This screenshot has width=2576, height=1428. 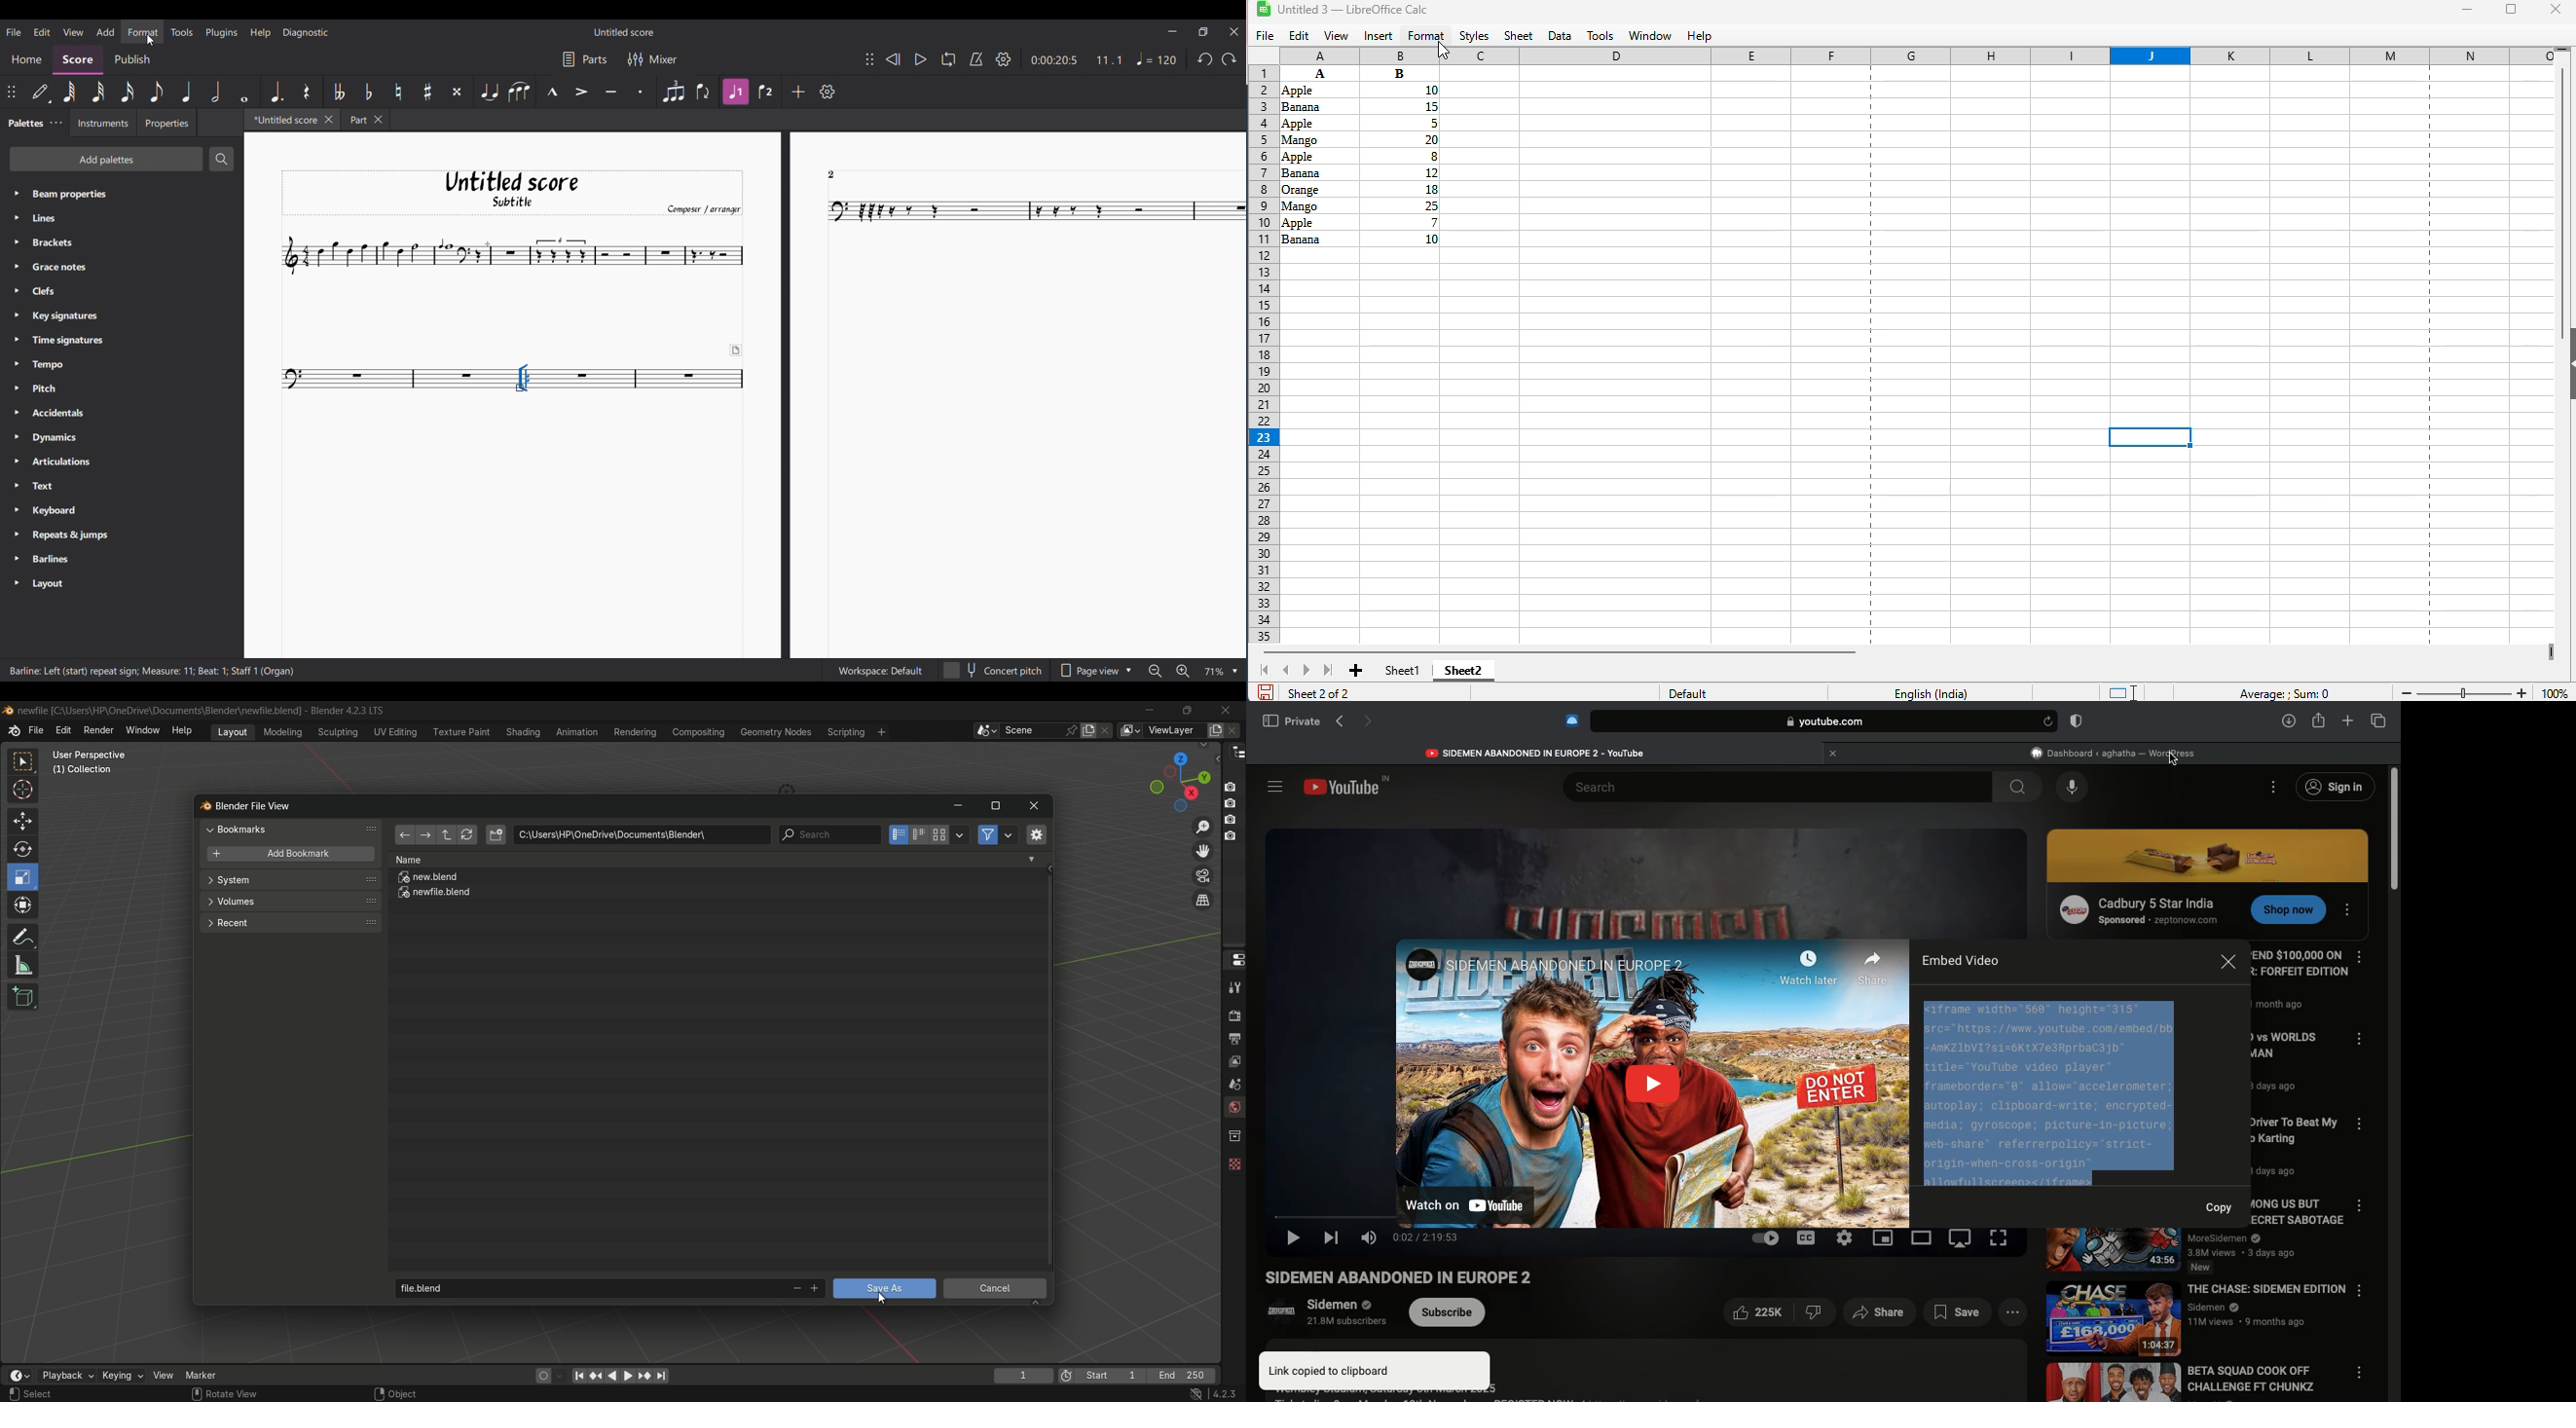 I want to click on View more, so click(x=2011, y=1313).